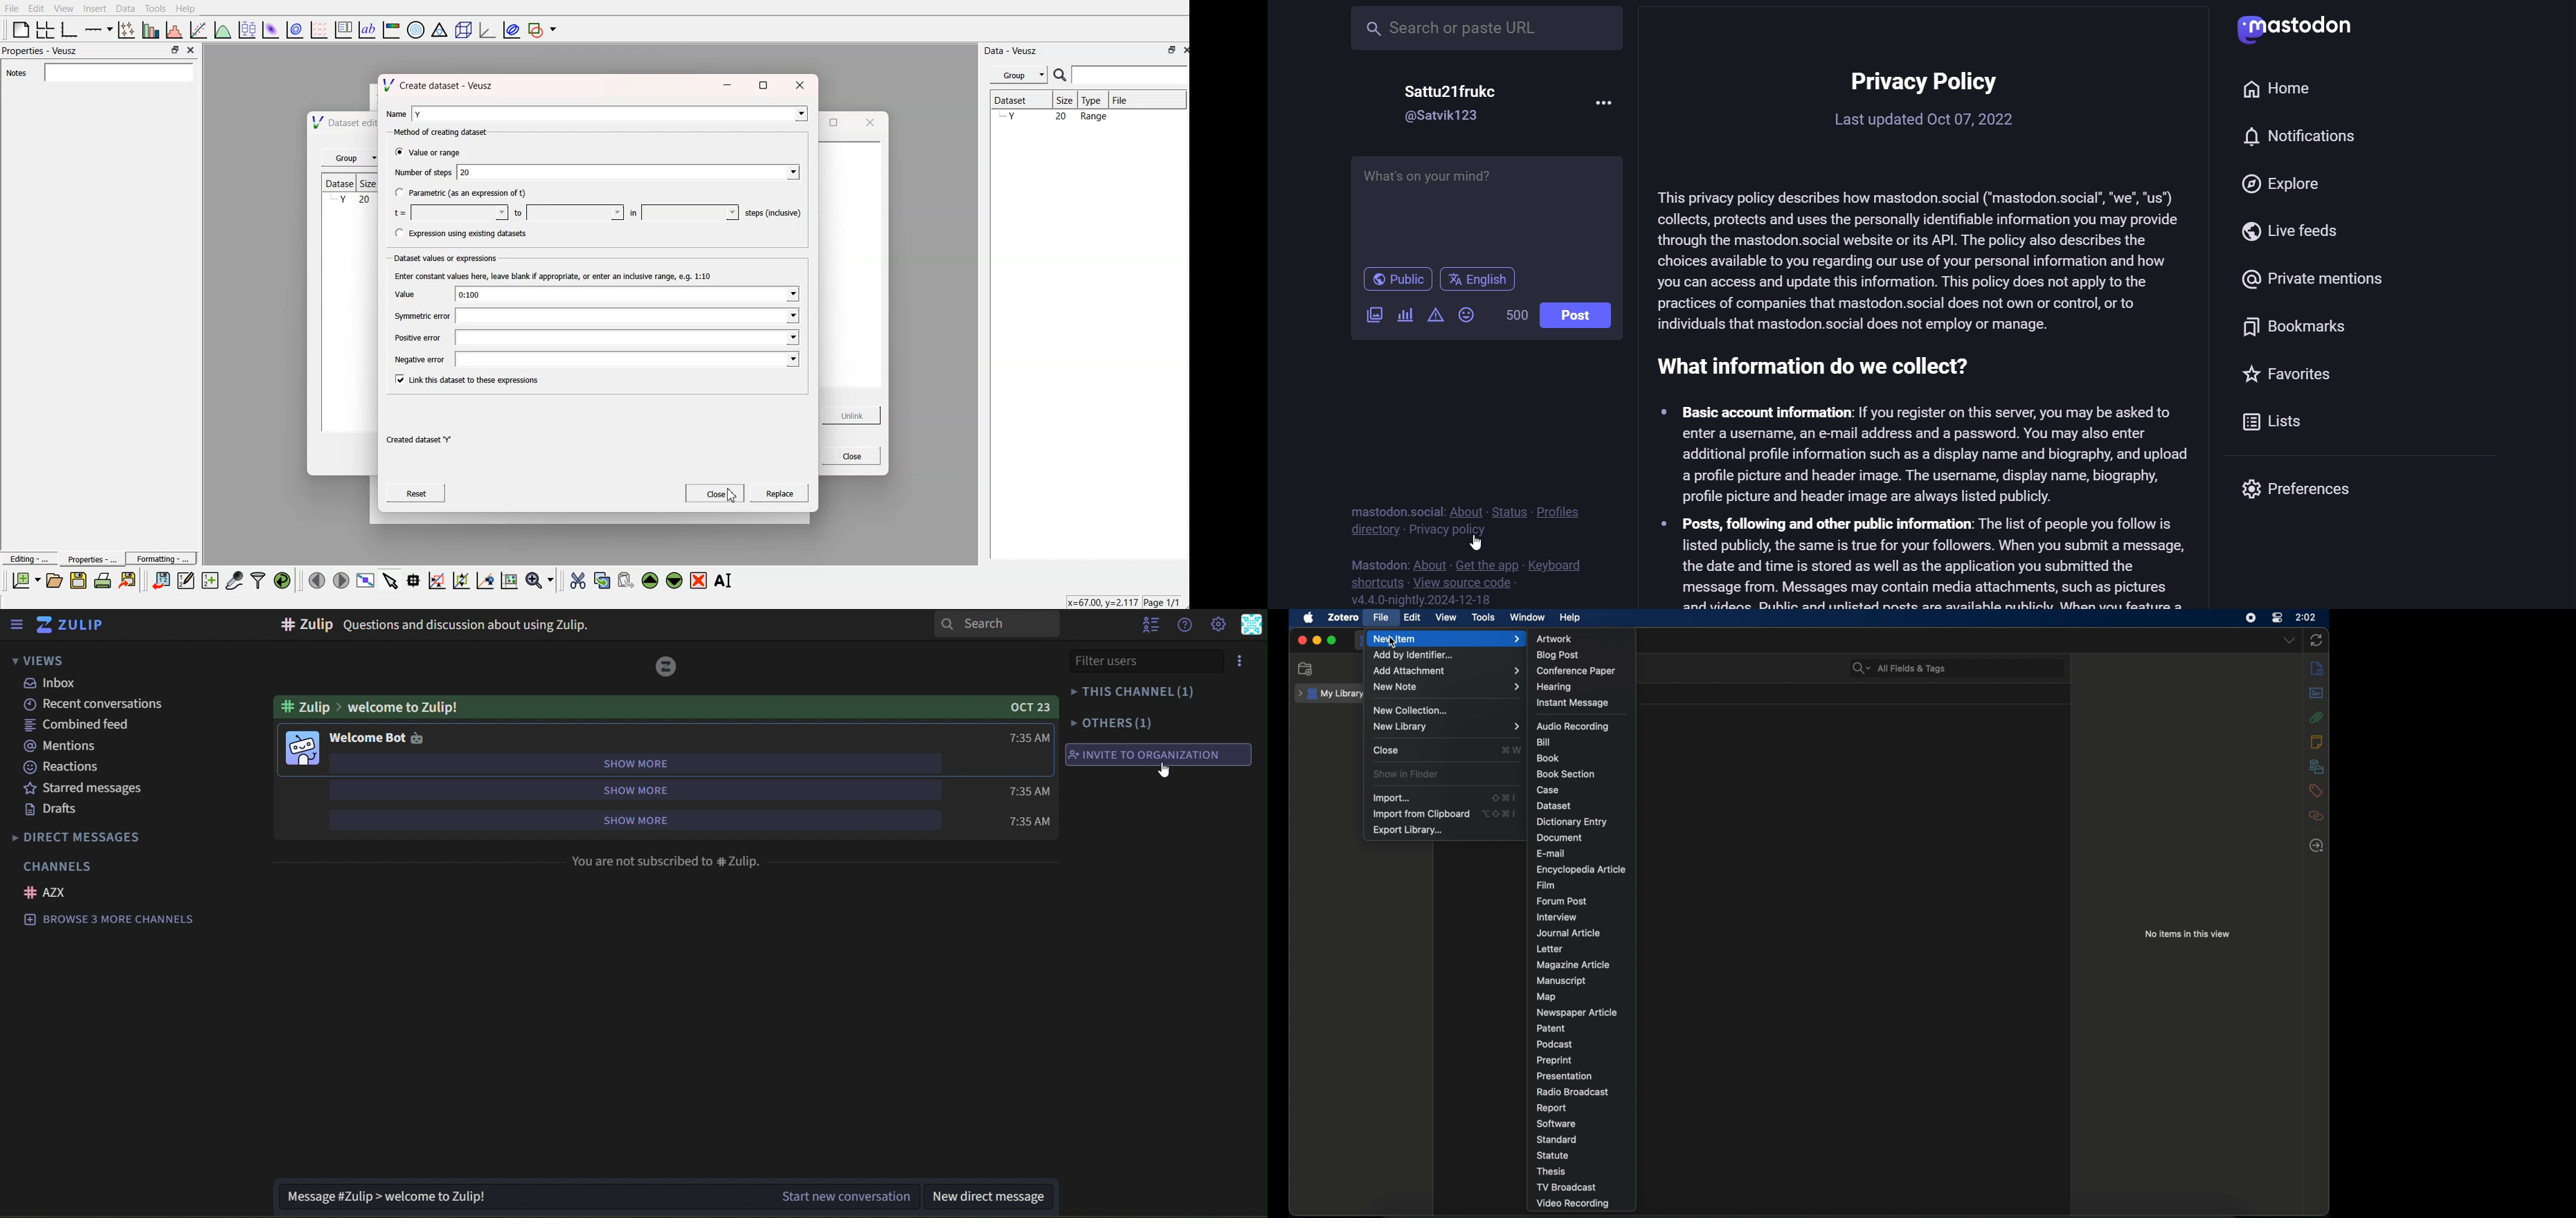  Describe the element at coordinates (369, 707) in the screenshot. I see `welcome to Zulip!` at that location.